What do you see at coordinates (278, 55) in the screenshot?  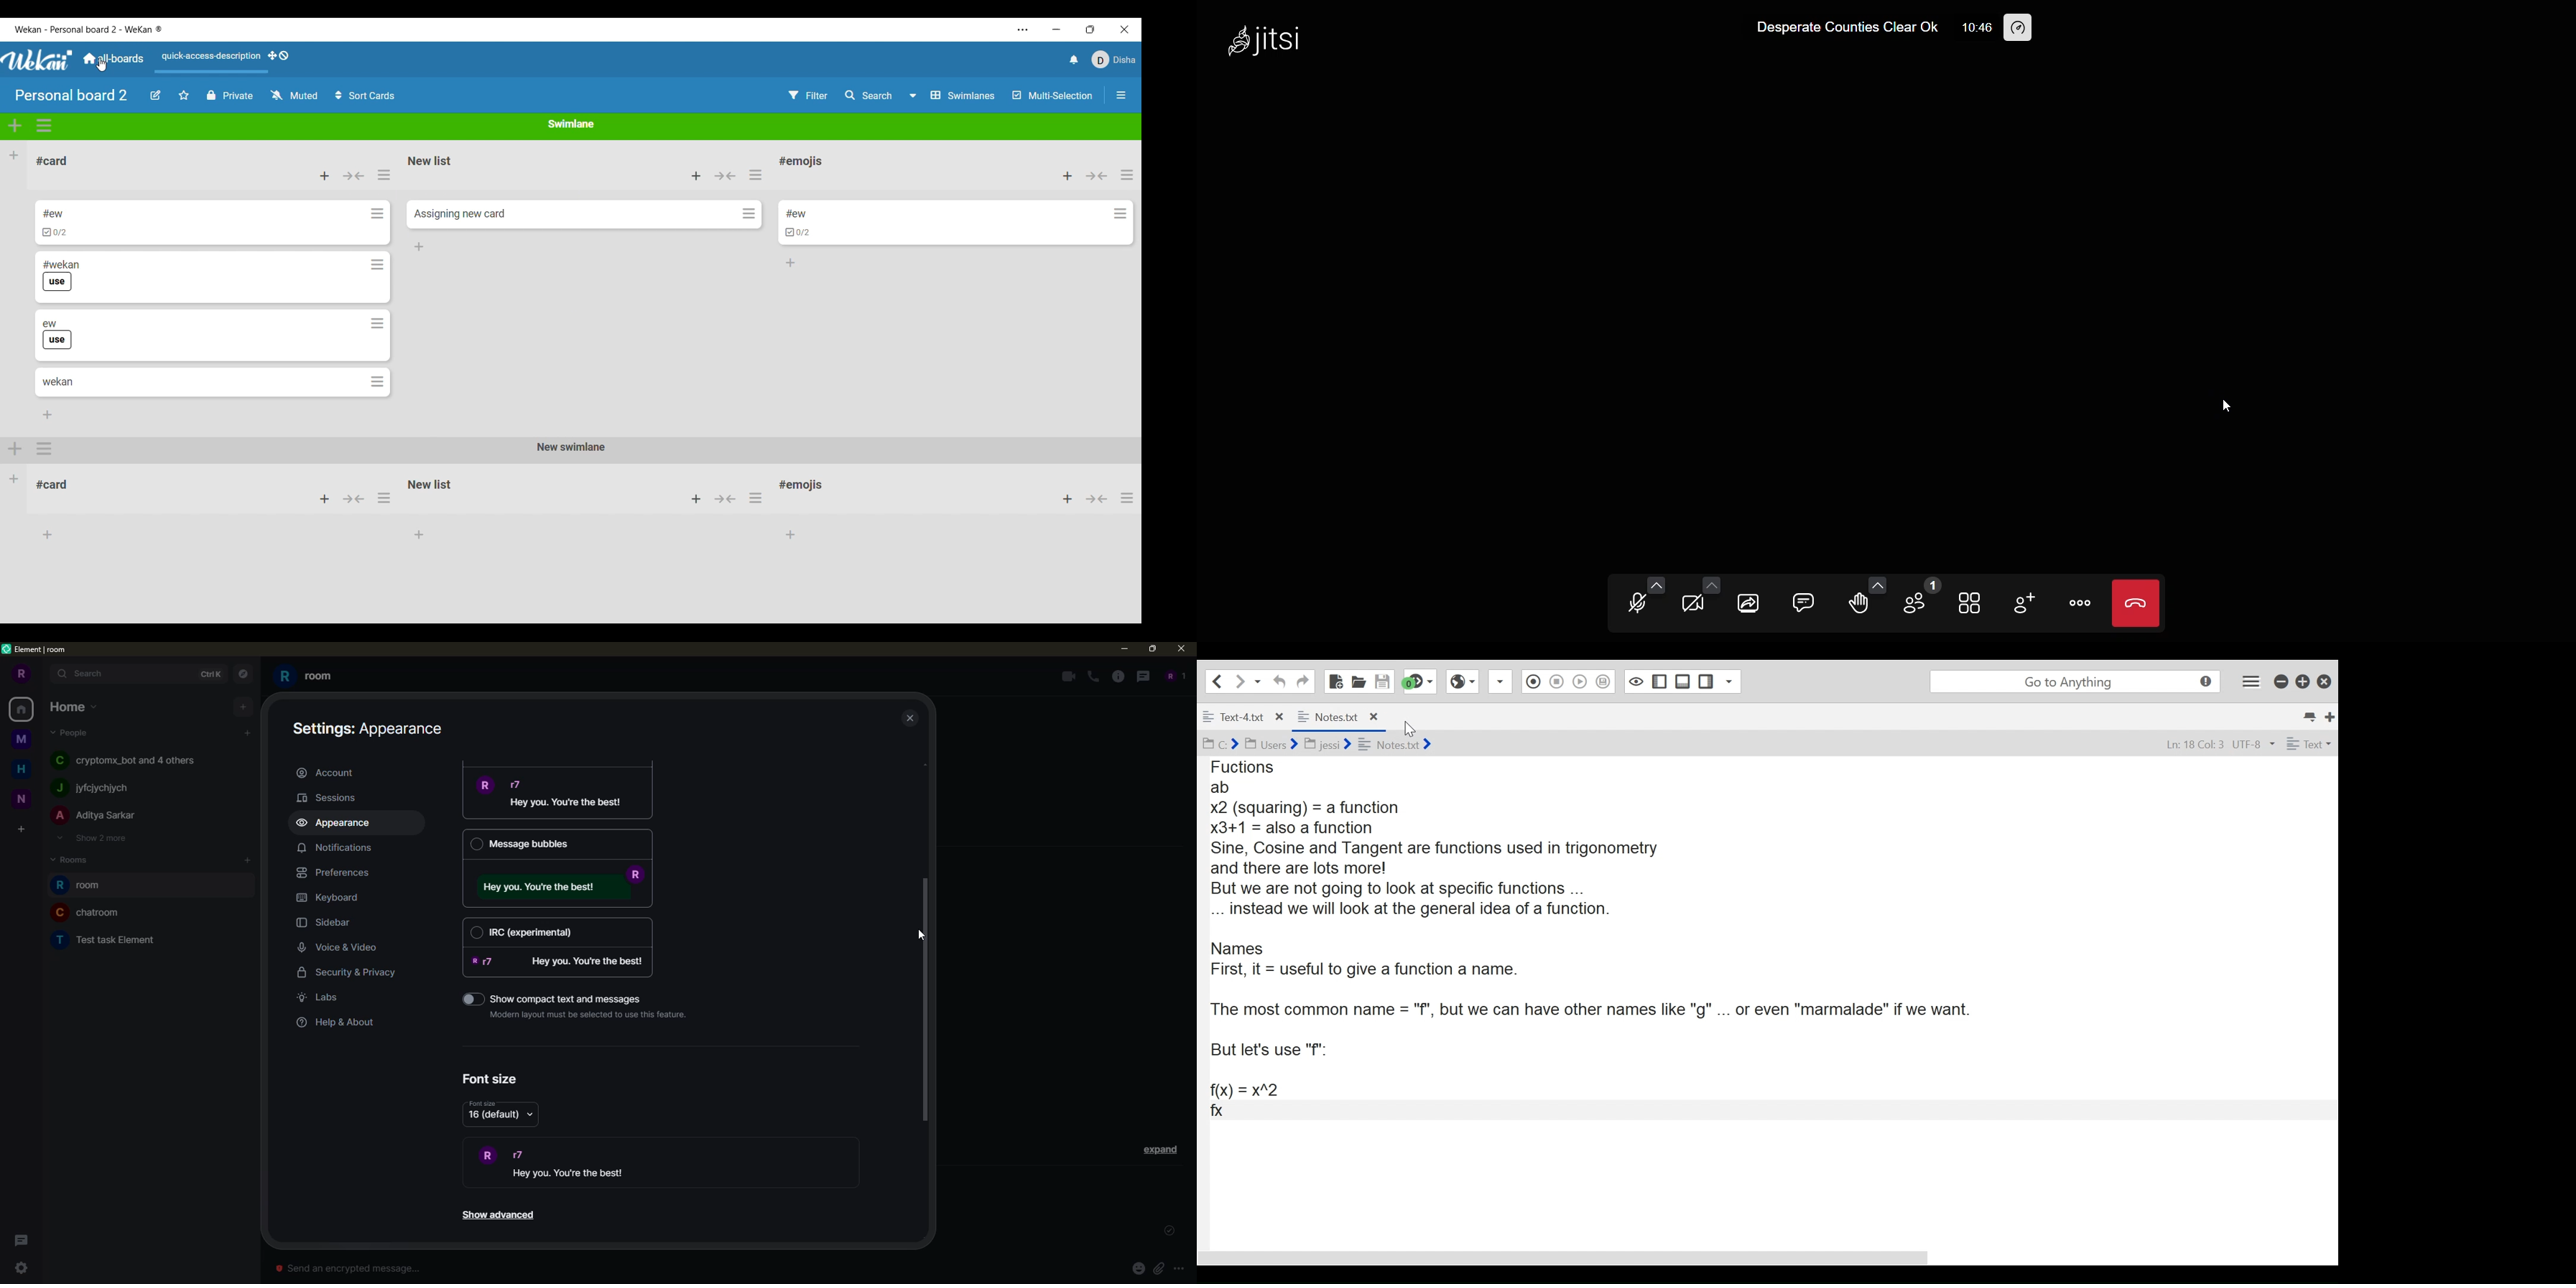 I see `Show desktop drag handles` at bounding box center [278, 55].